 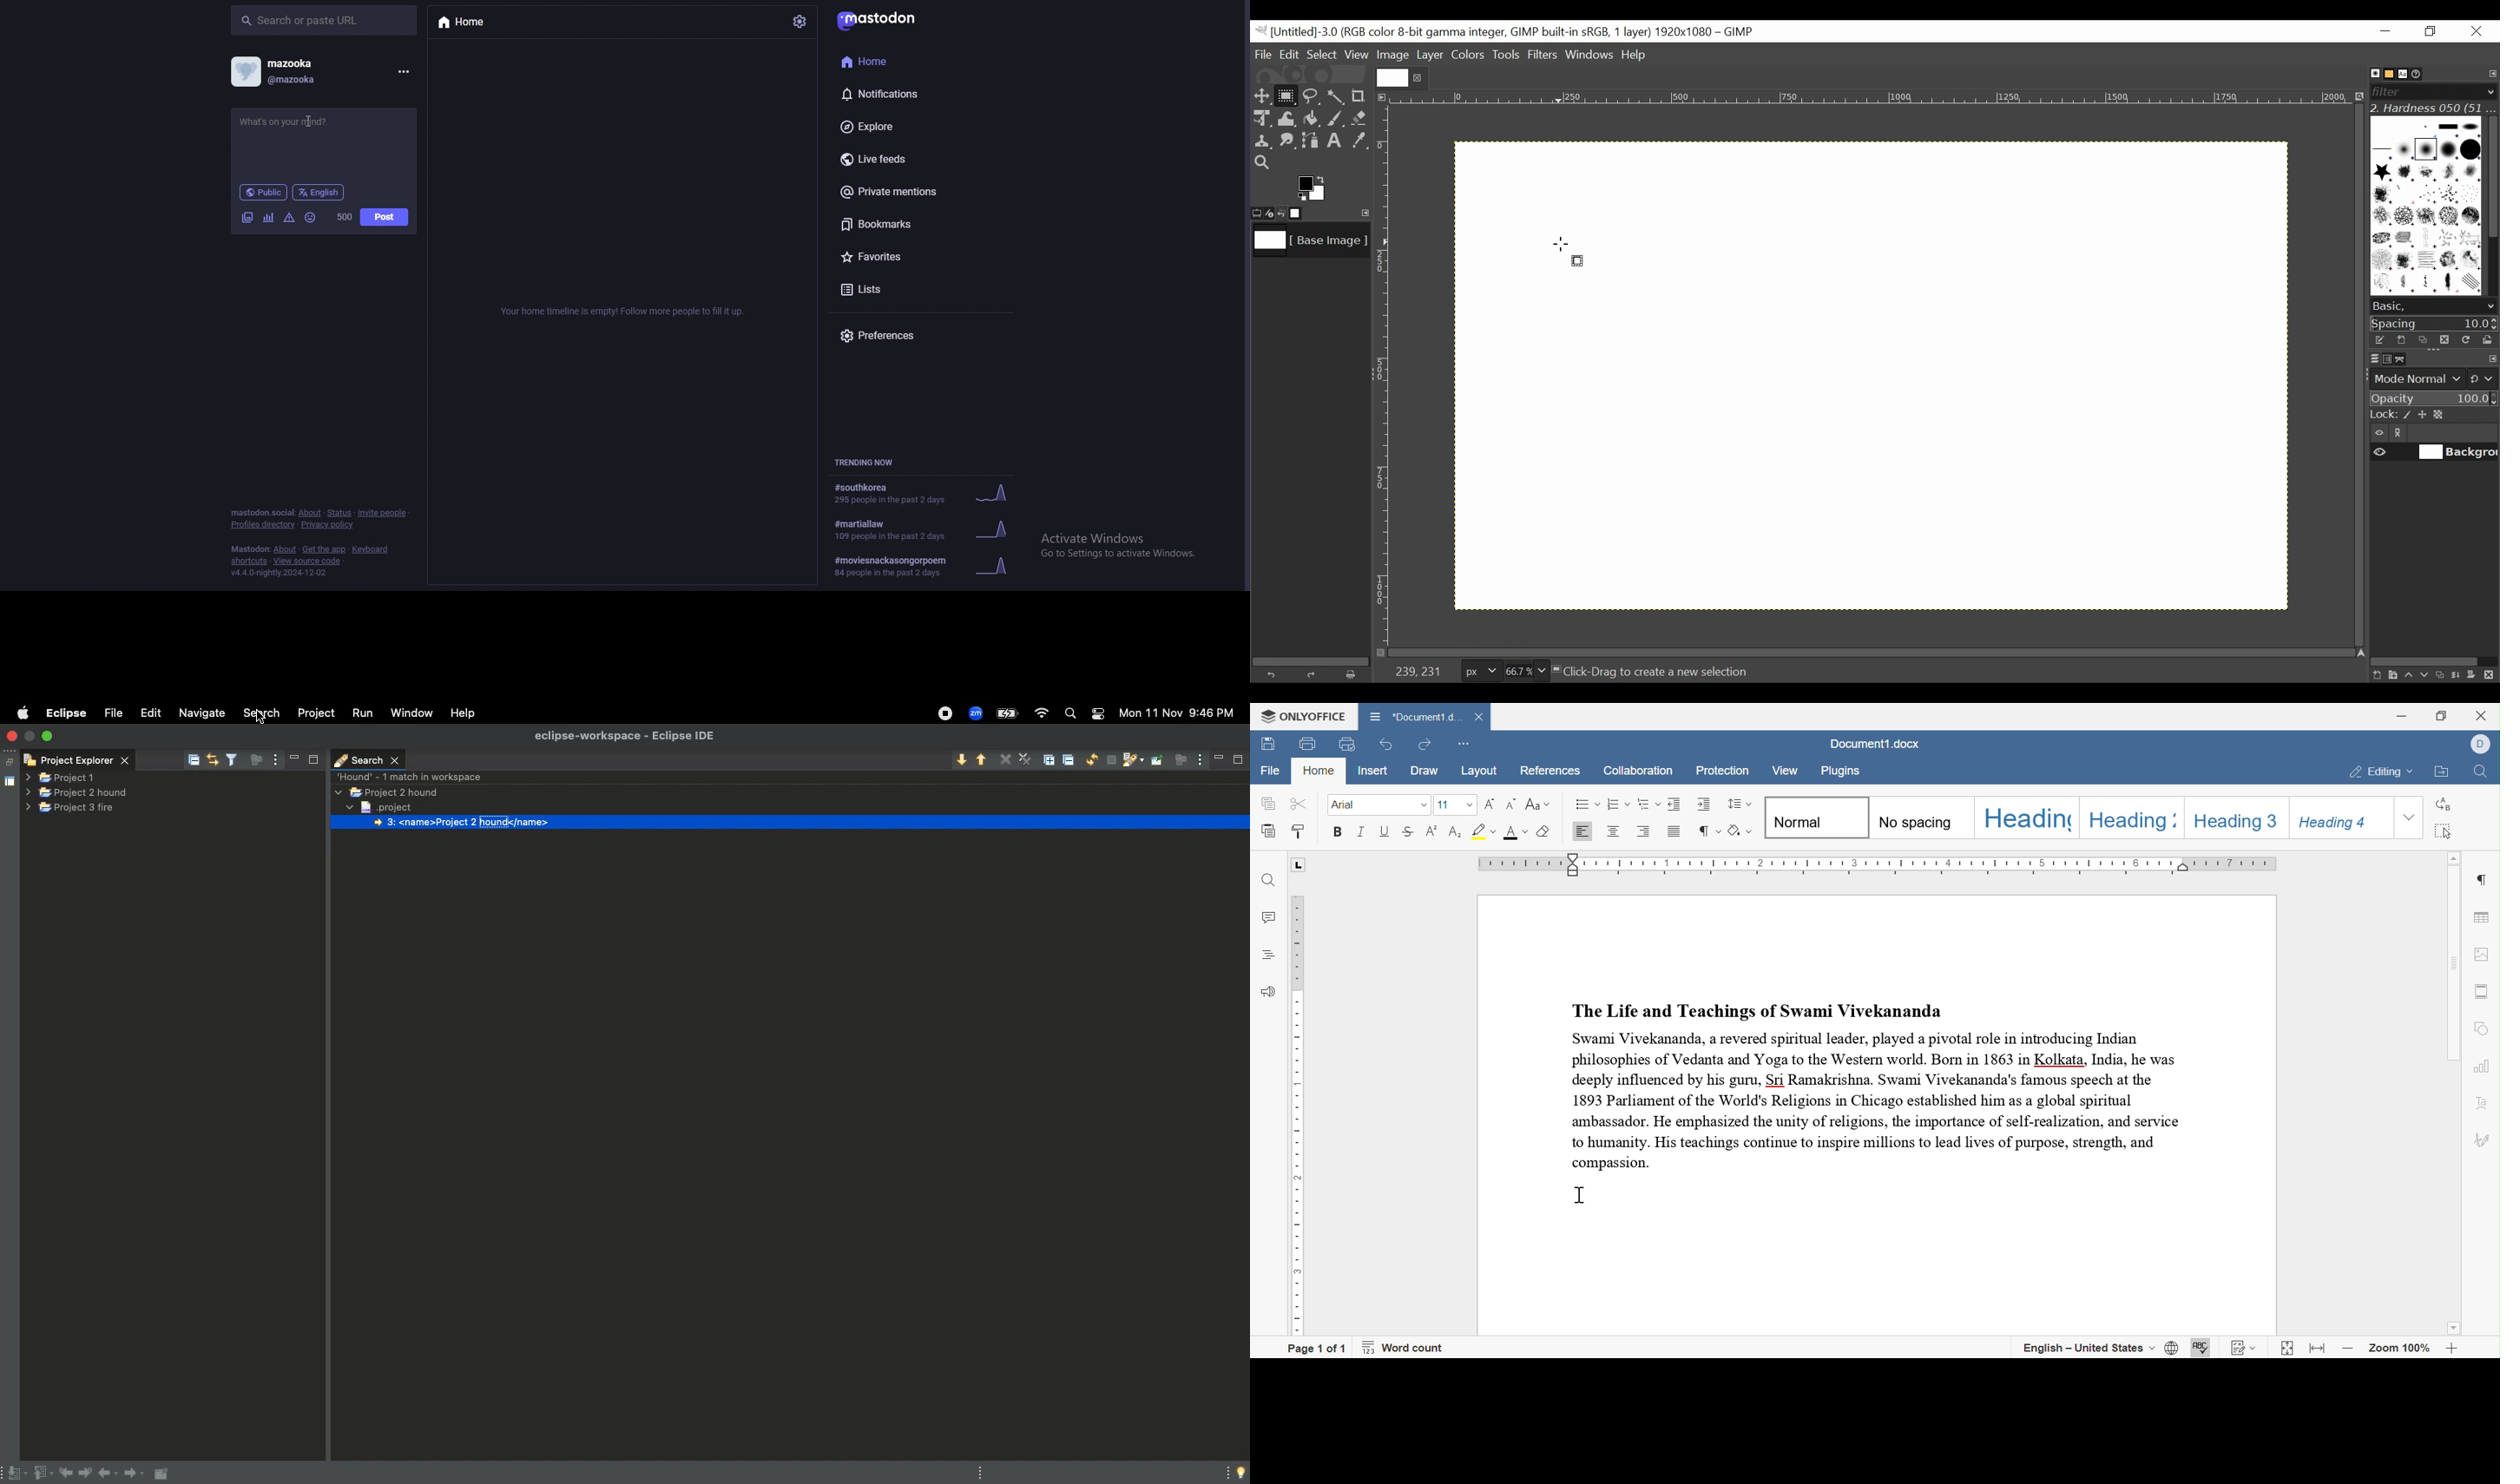 What do you see at coordinates (1544, 56) in the screenshot?
I see `Filters` at bounding box center [1544, 56].